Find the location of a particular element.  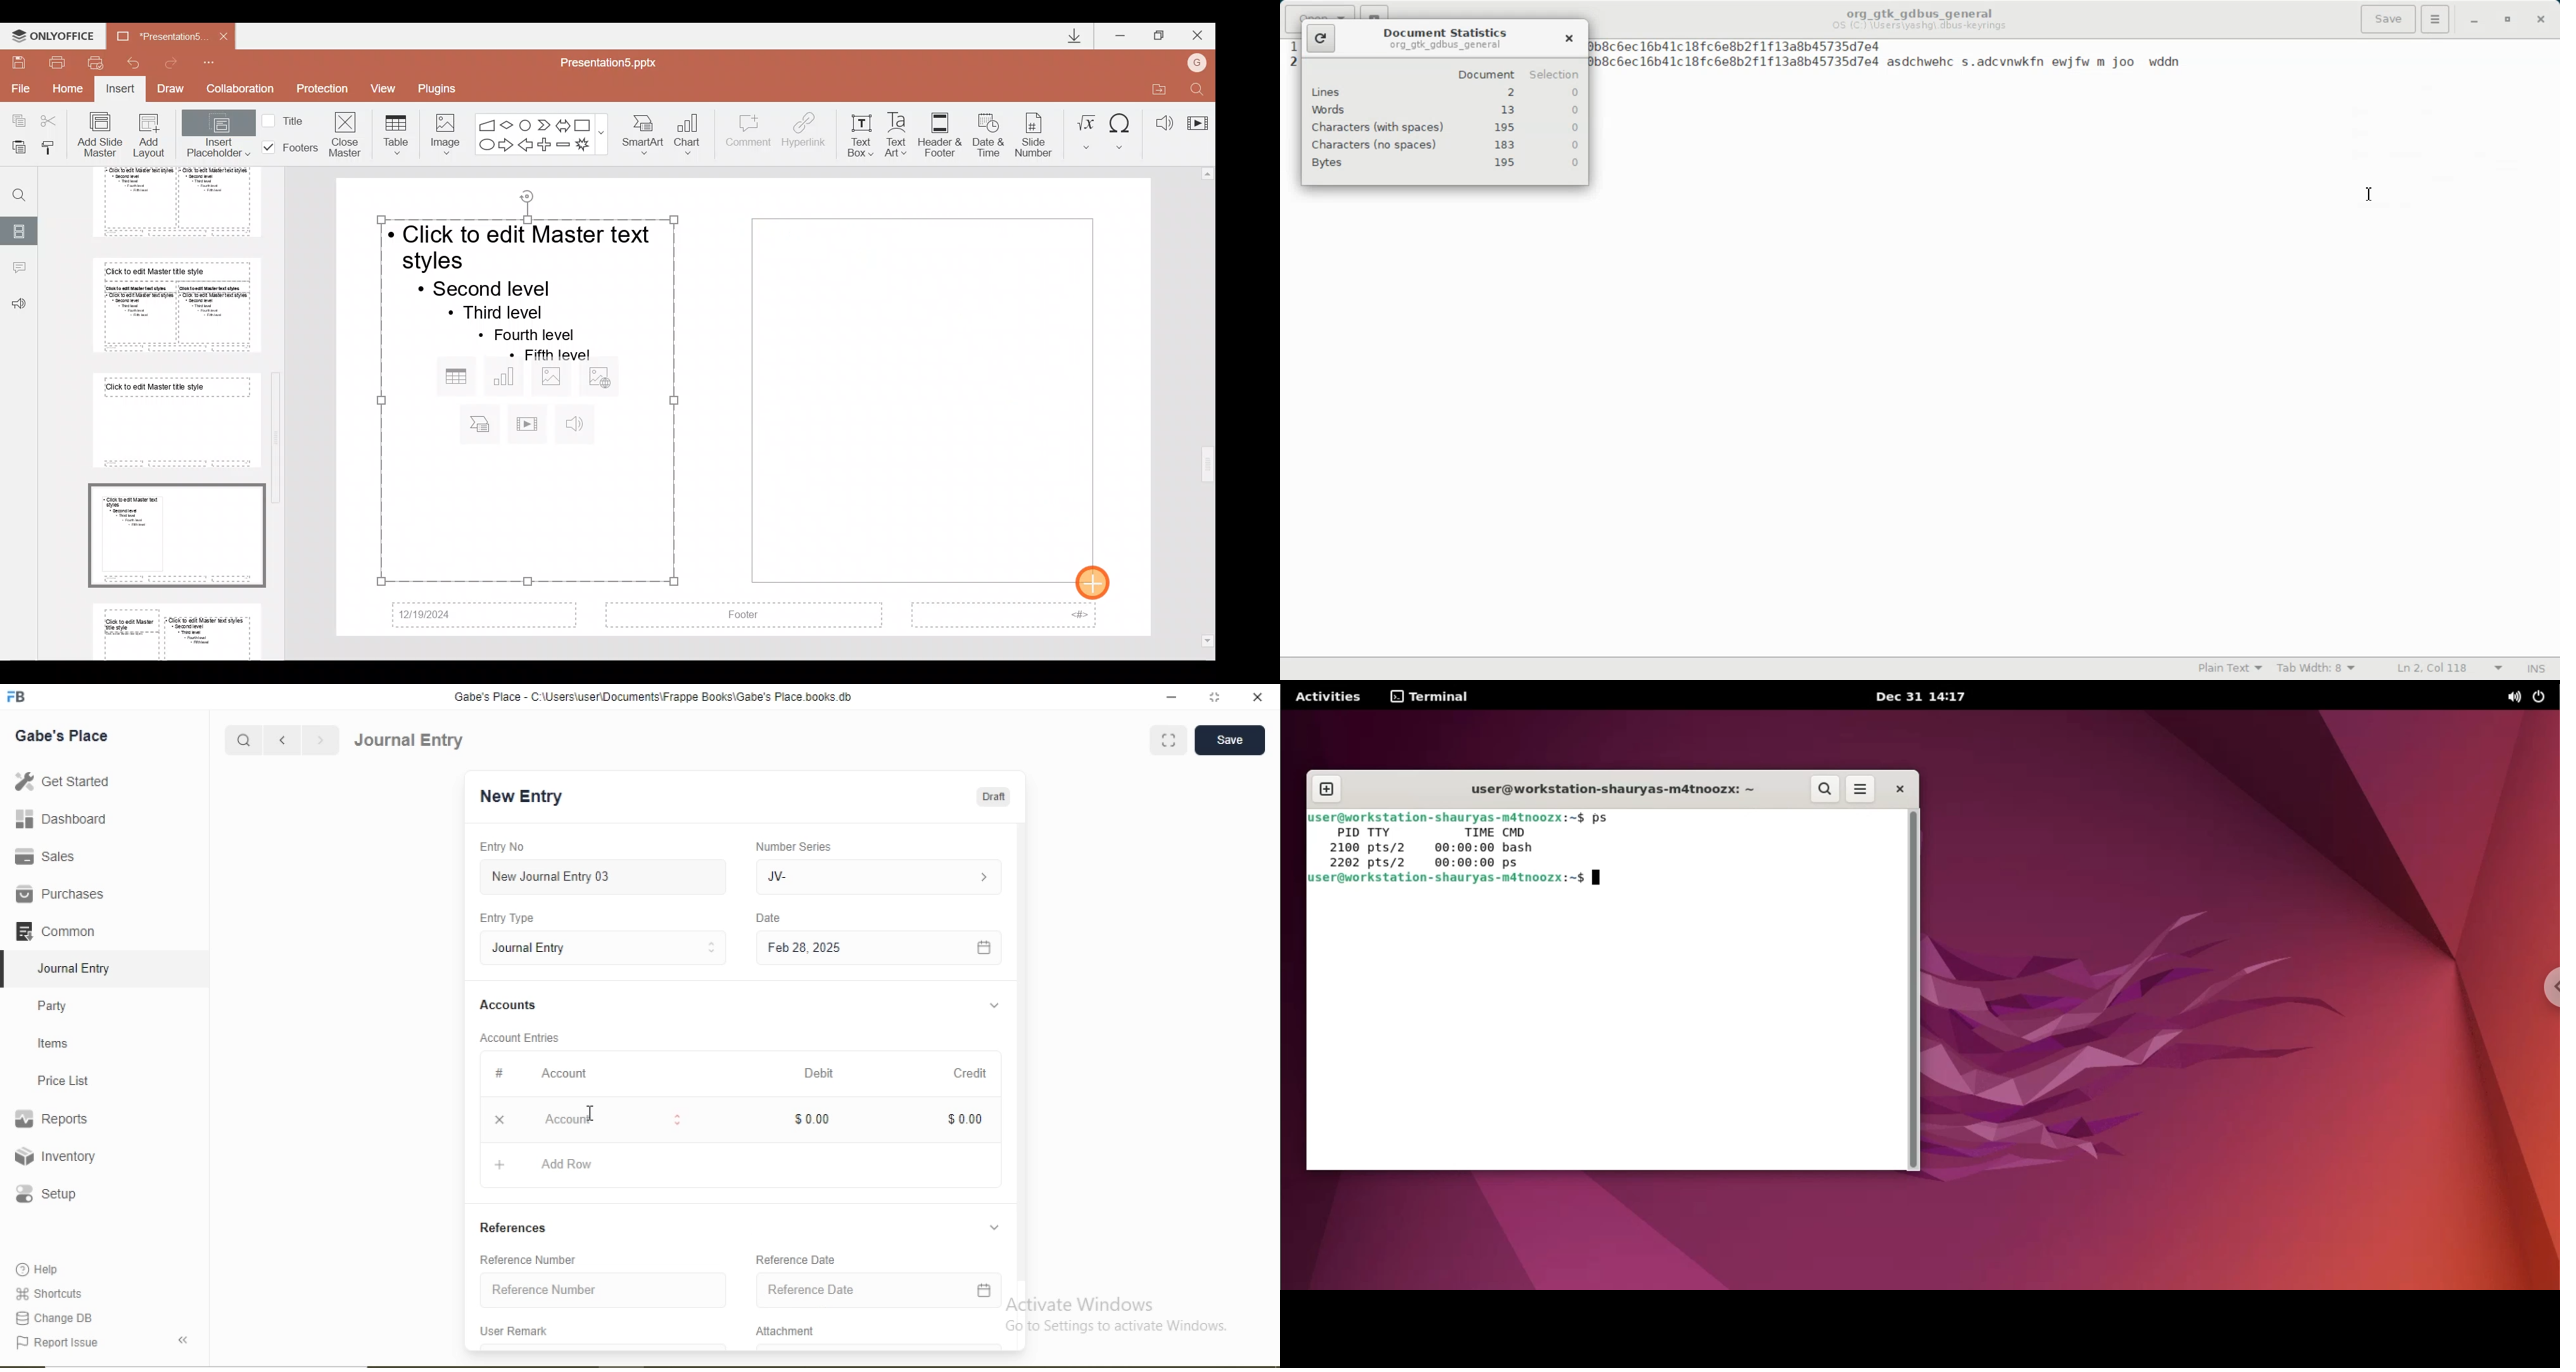

Date & time is located at coordinates (985, 132).